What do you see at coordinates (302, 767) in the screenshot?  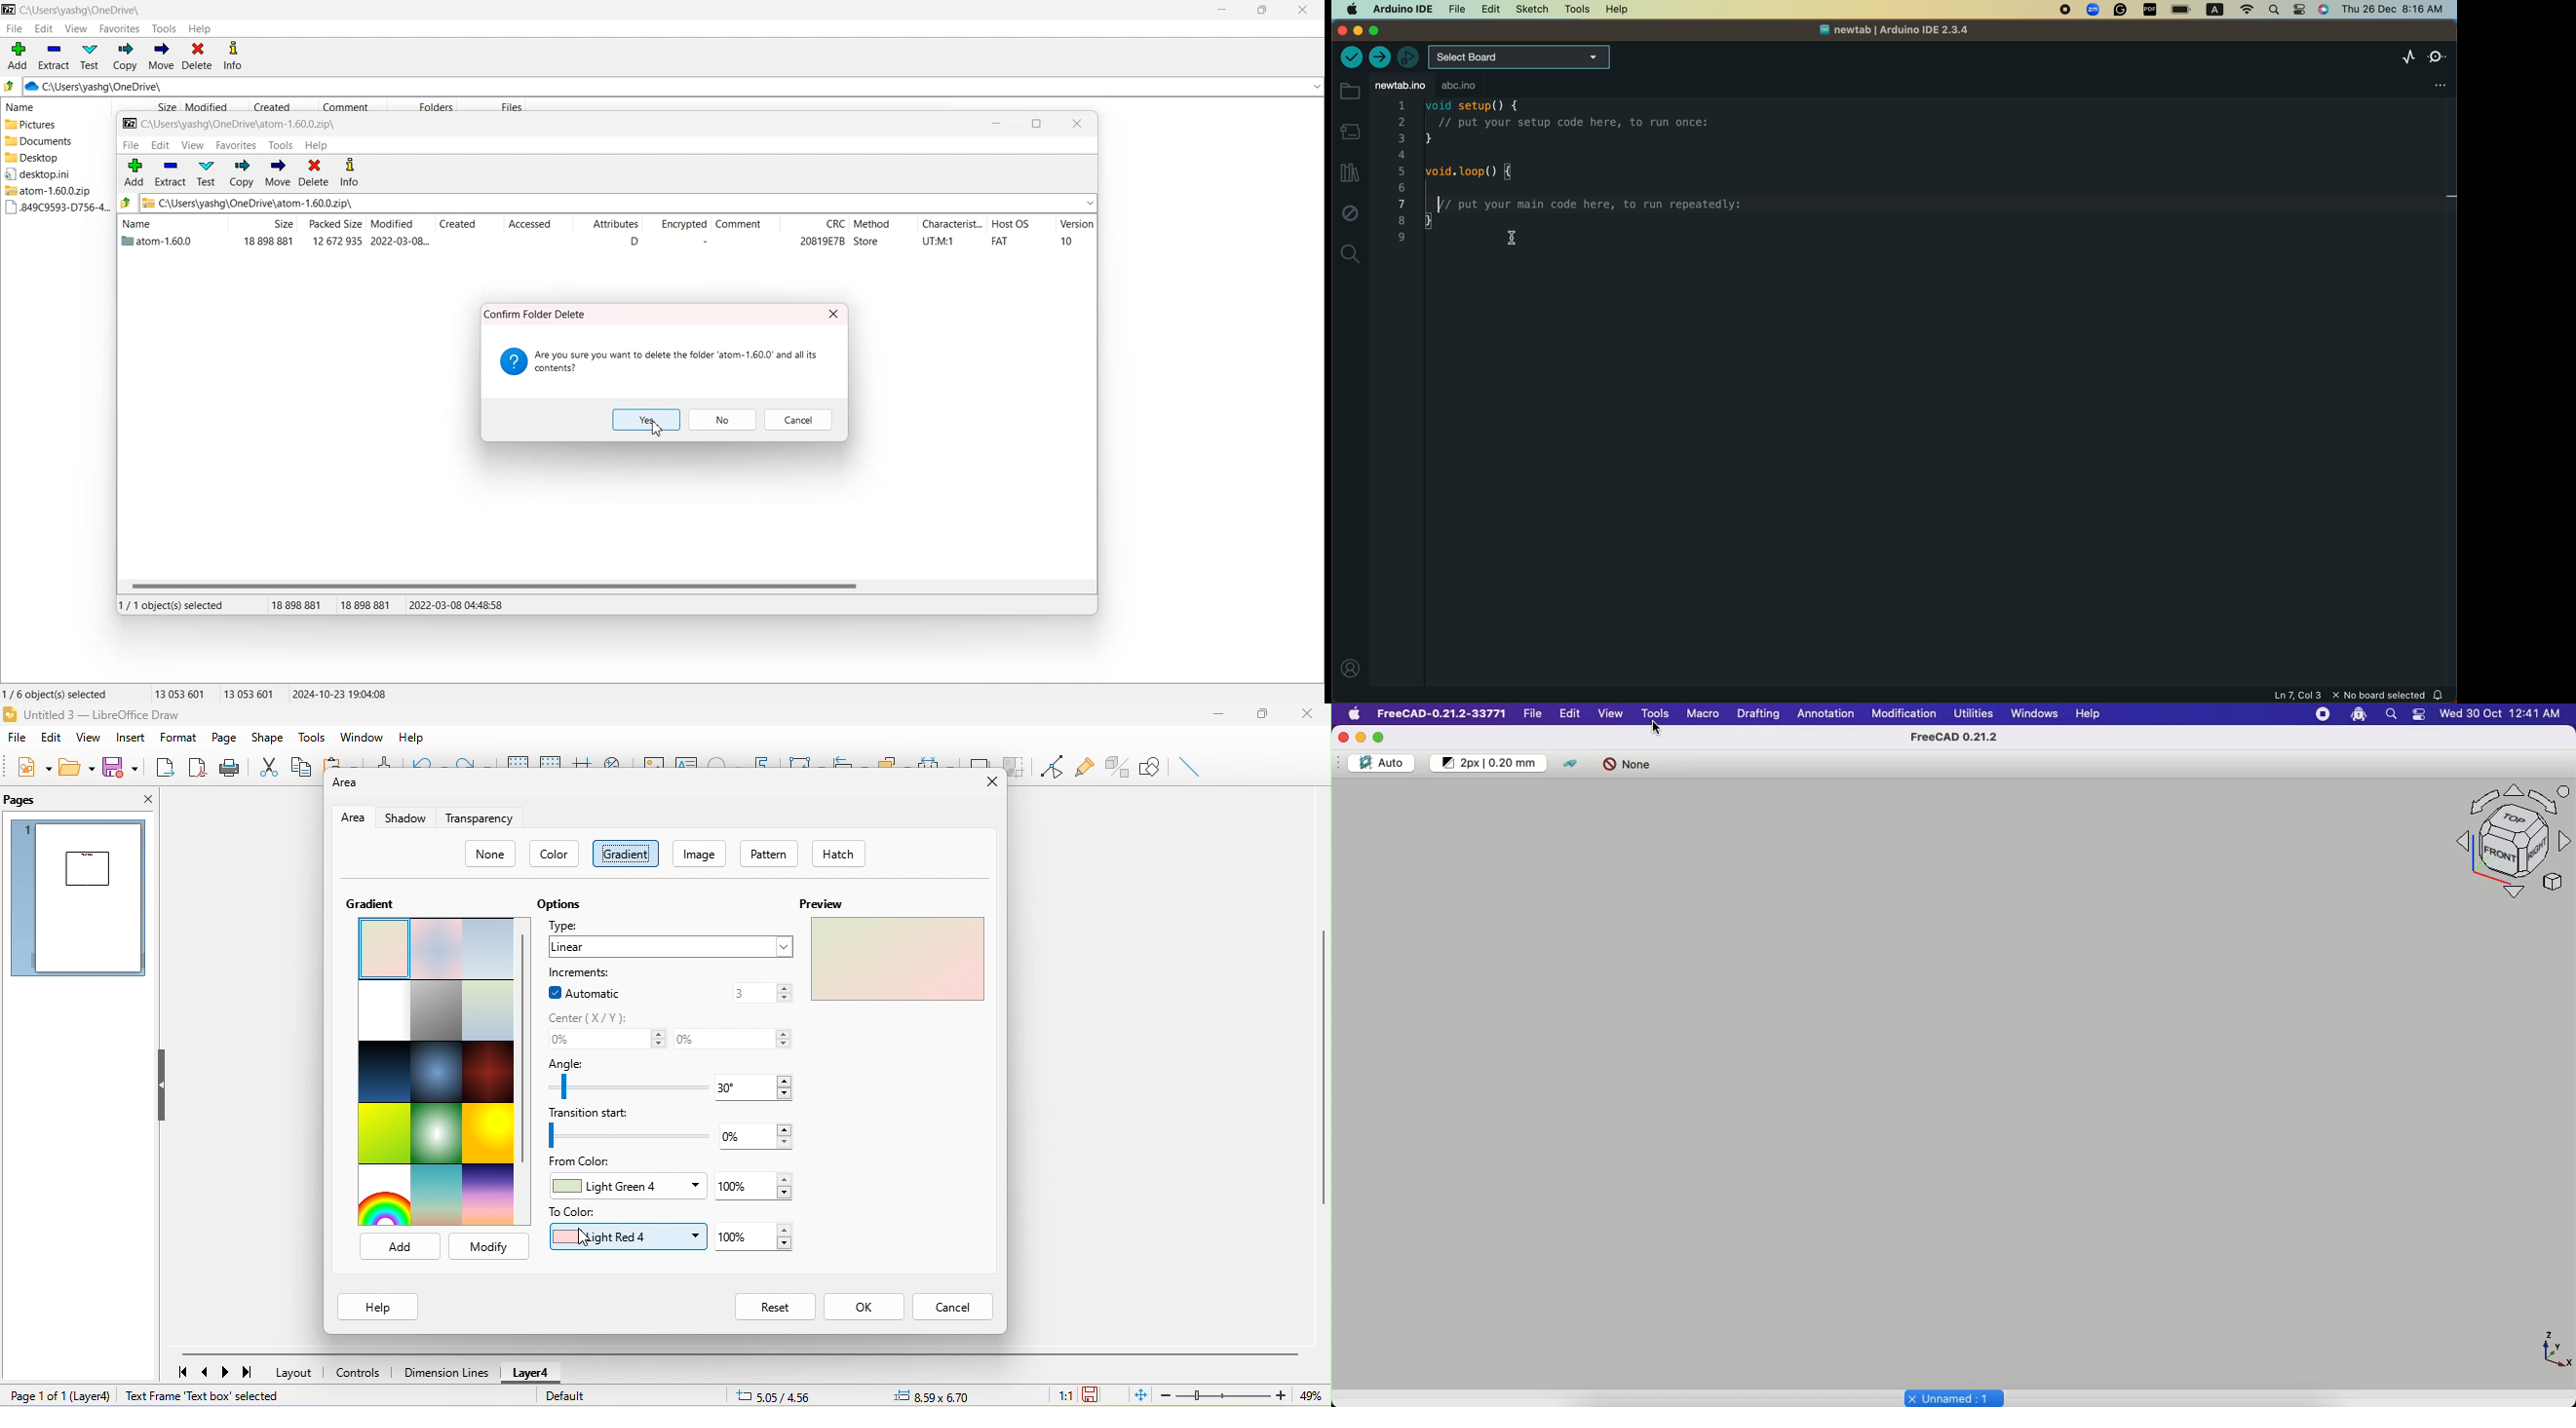 I see `copy` at bounding box center [302, 767].